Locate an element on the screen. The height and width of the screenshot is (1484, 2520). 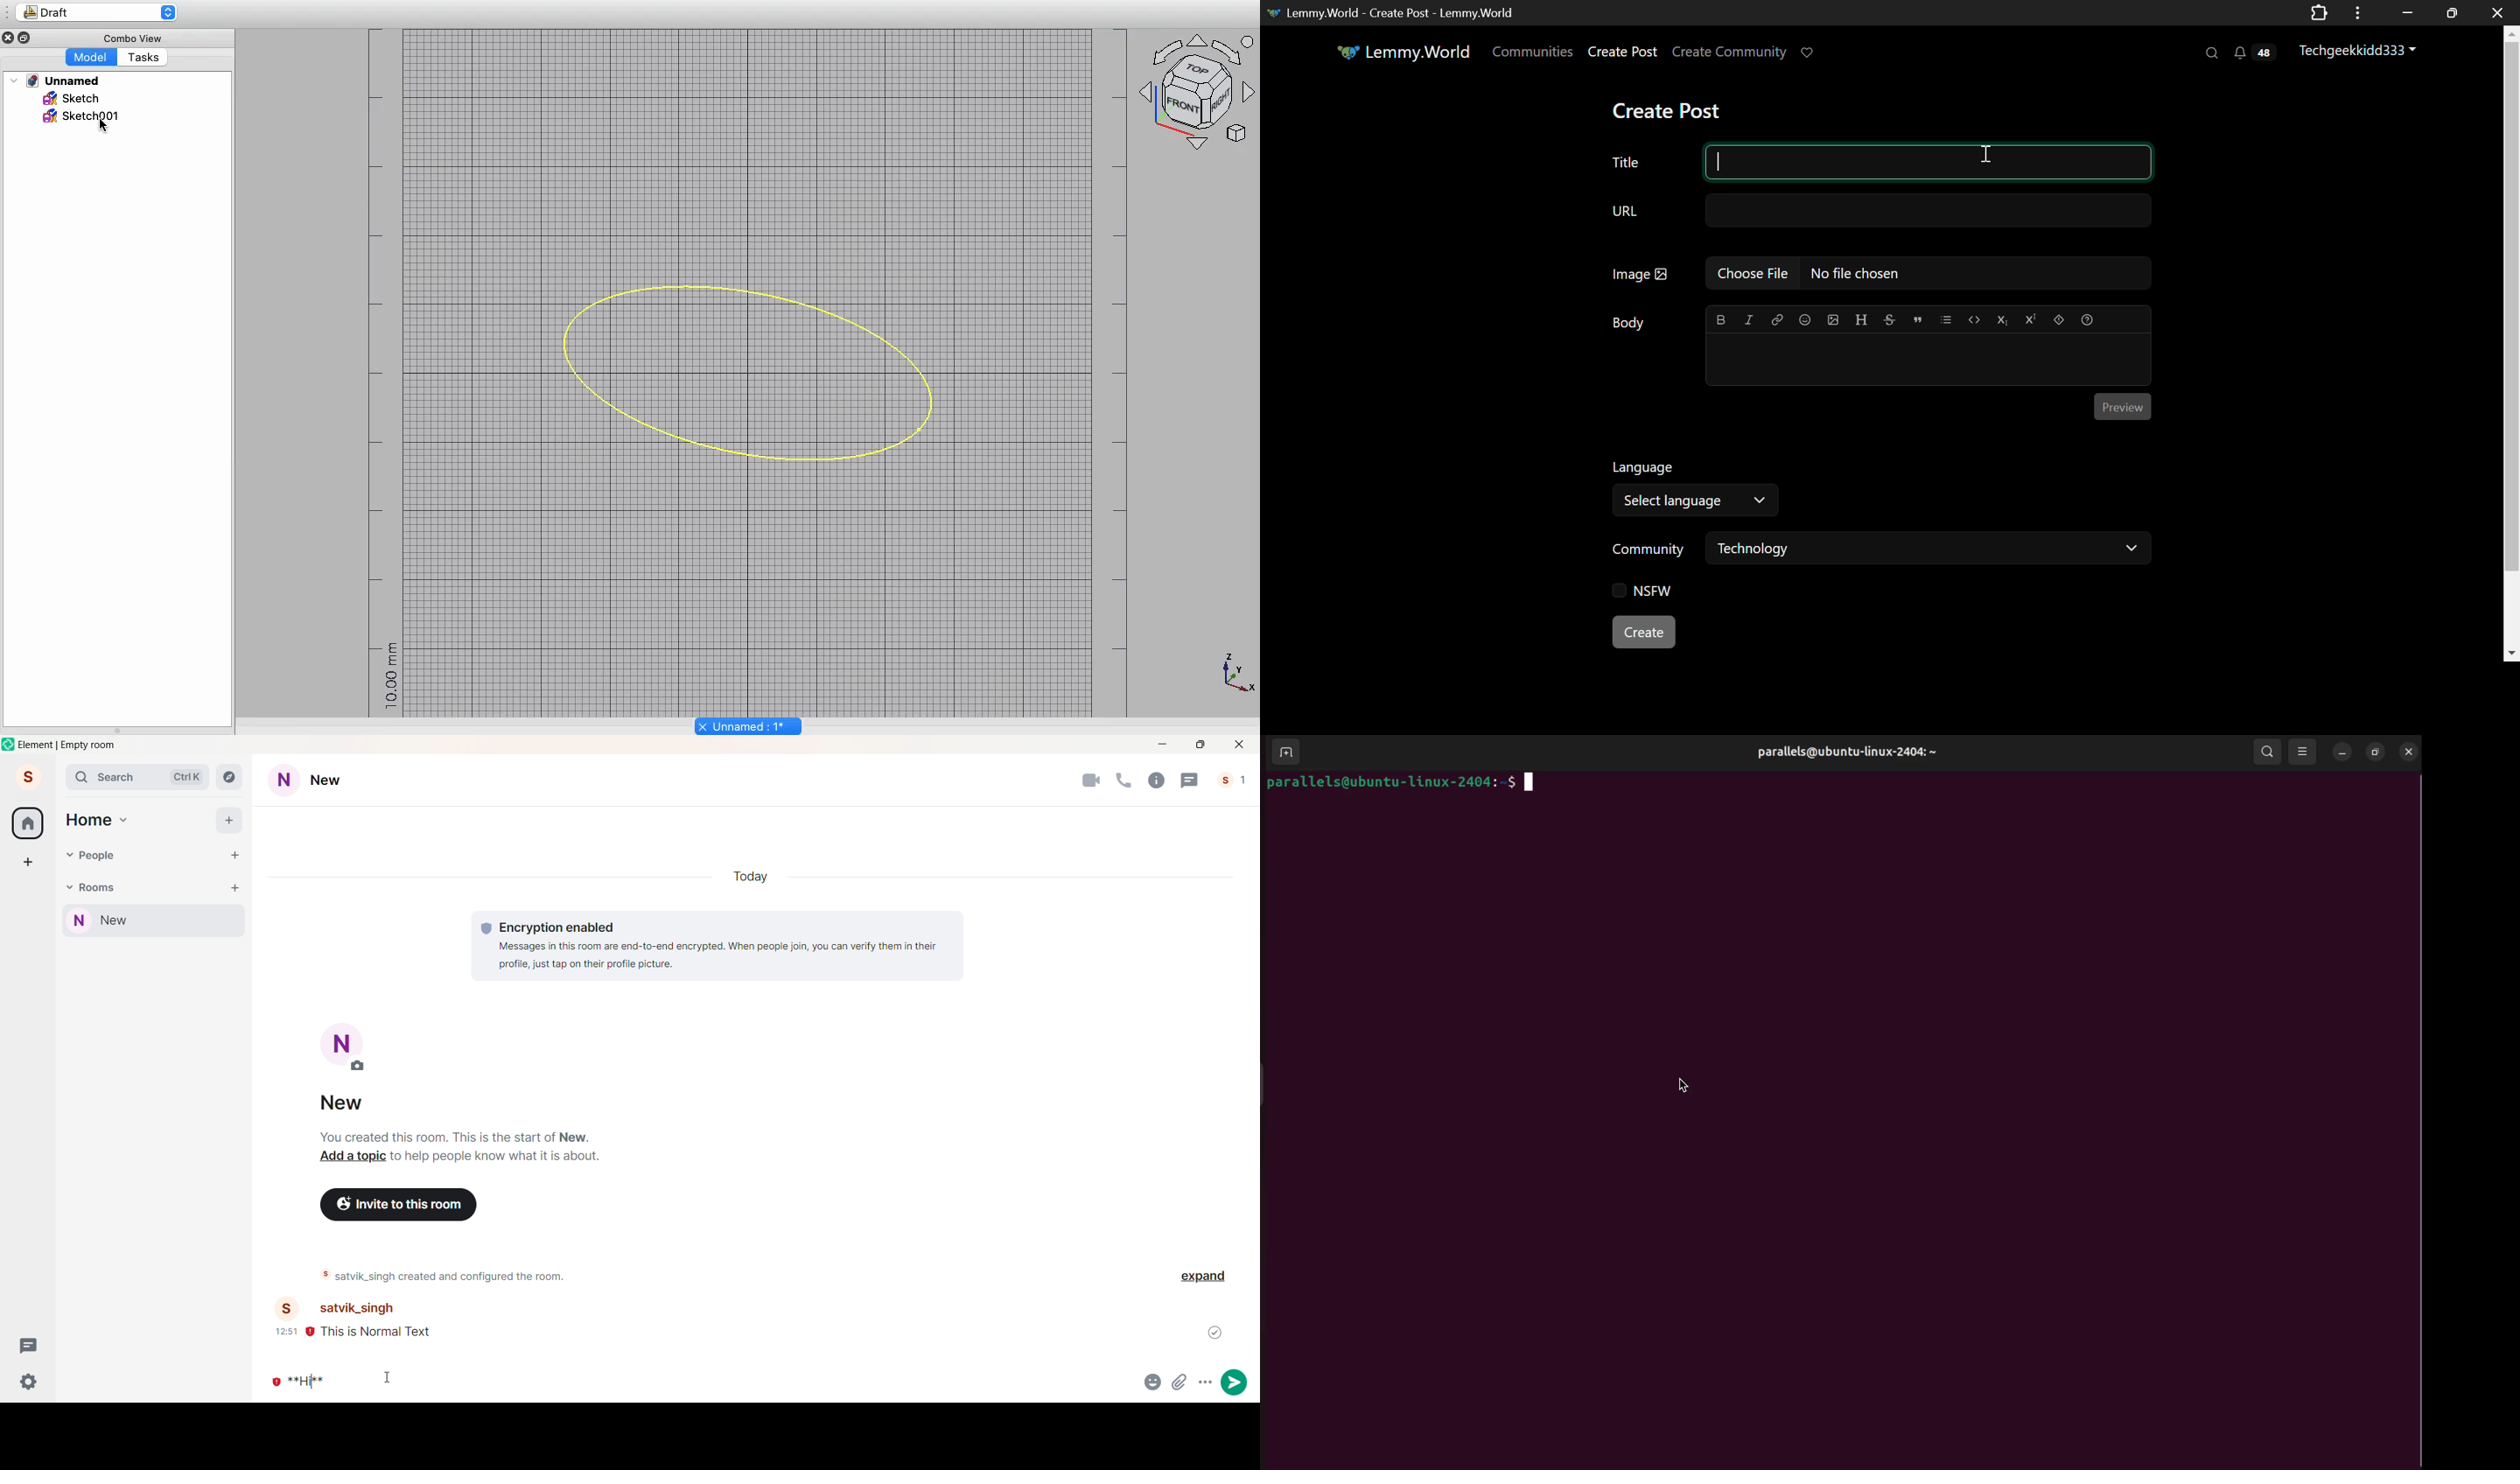
Threads is located at coordinates (30, 1345).